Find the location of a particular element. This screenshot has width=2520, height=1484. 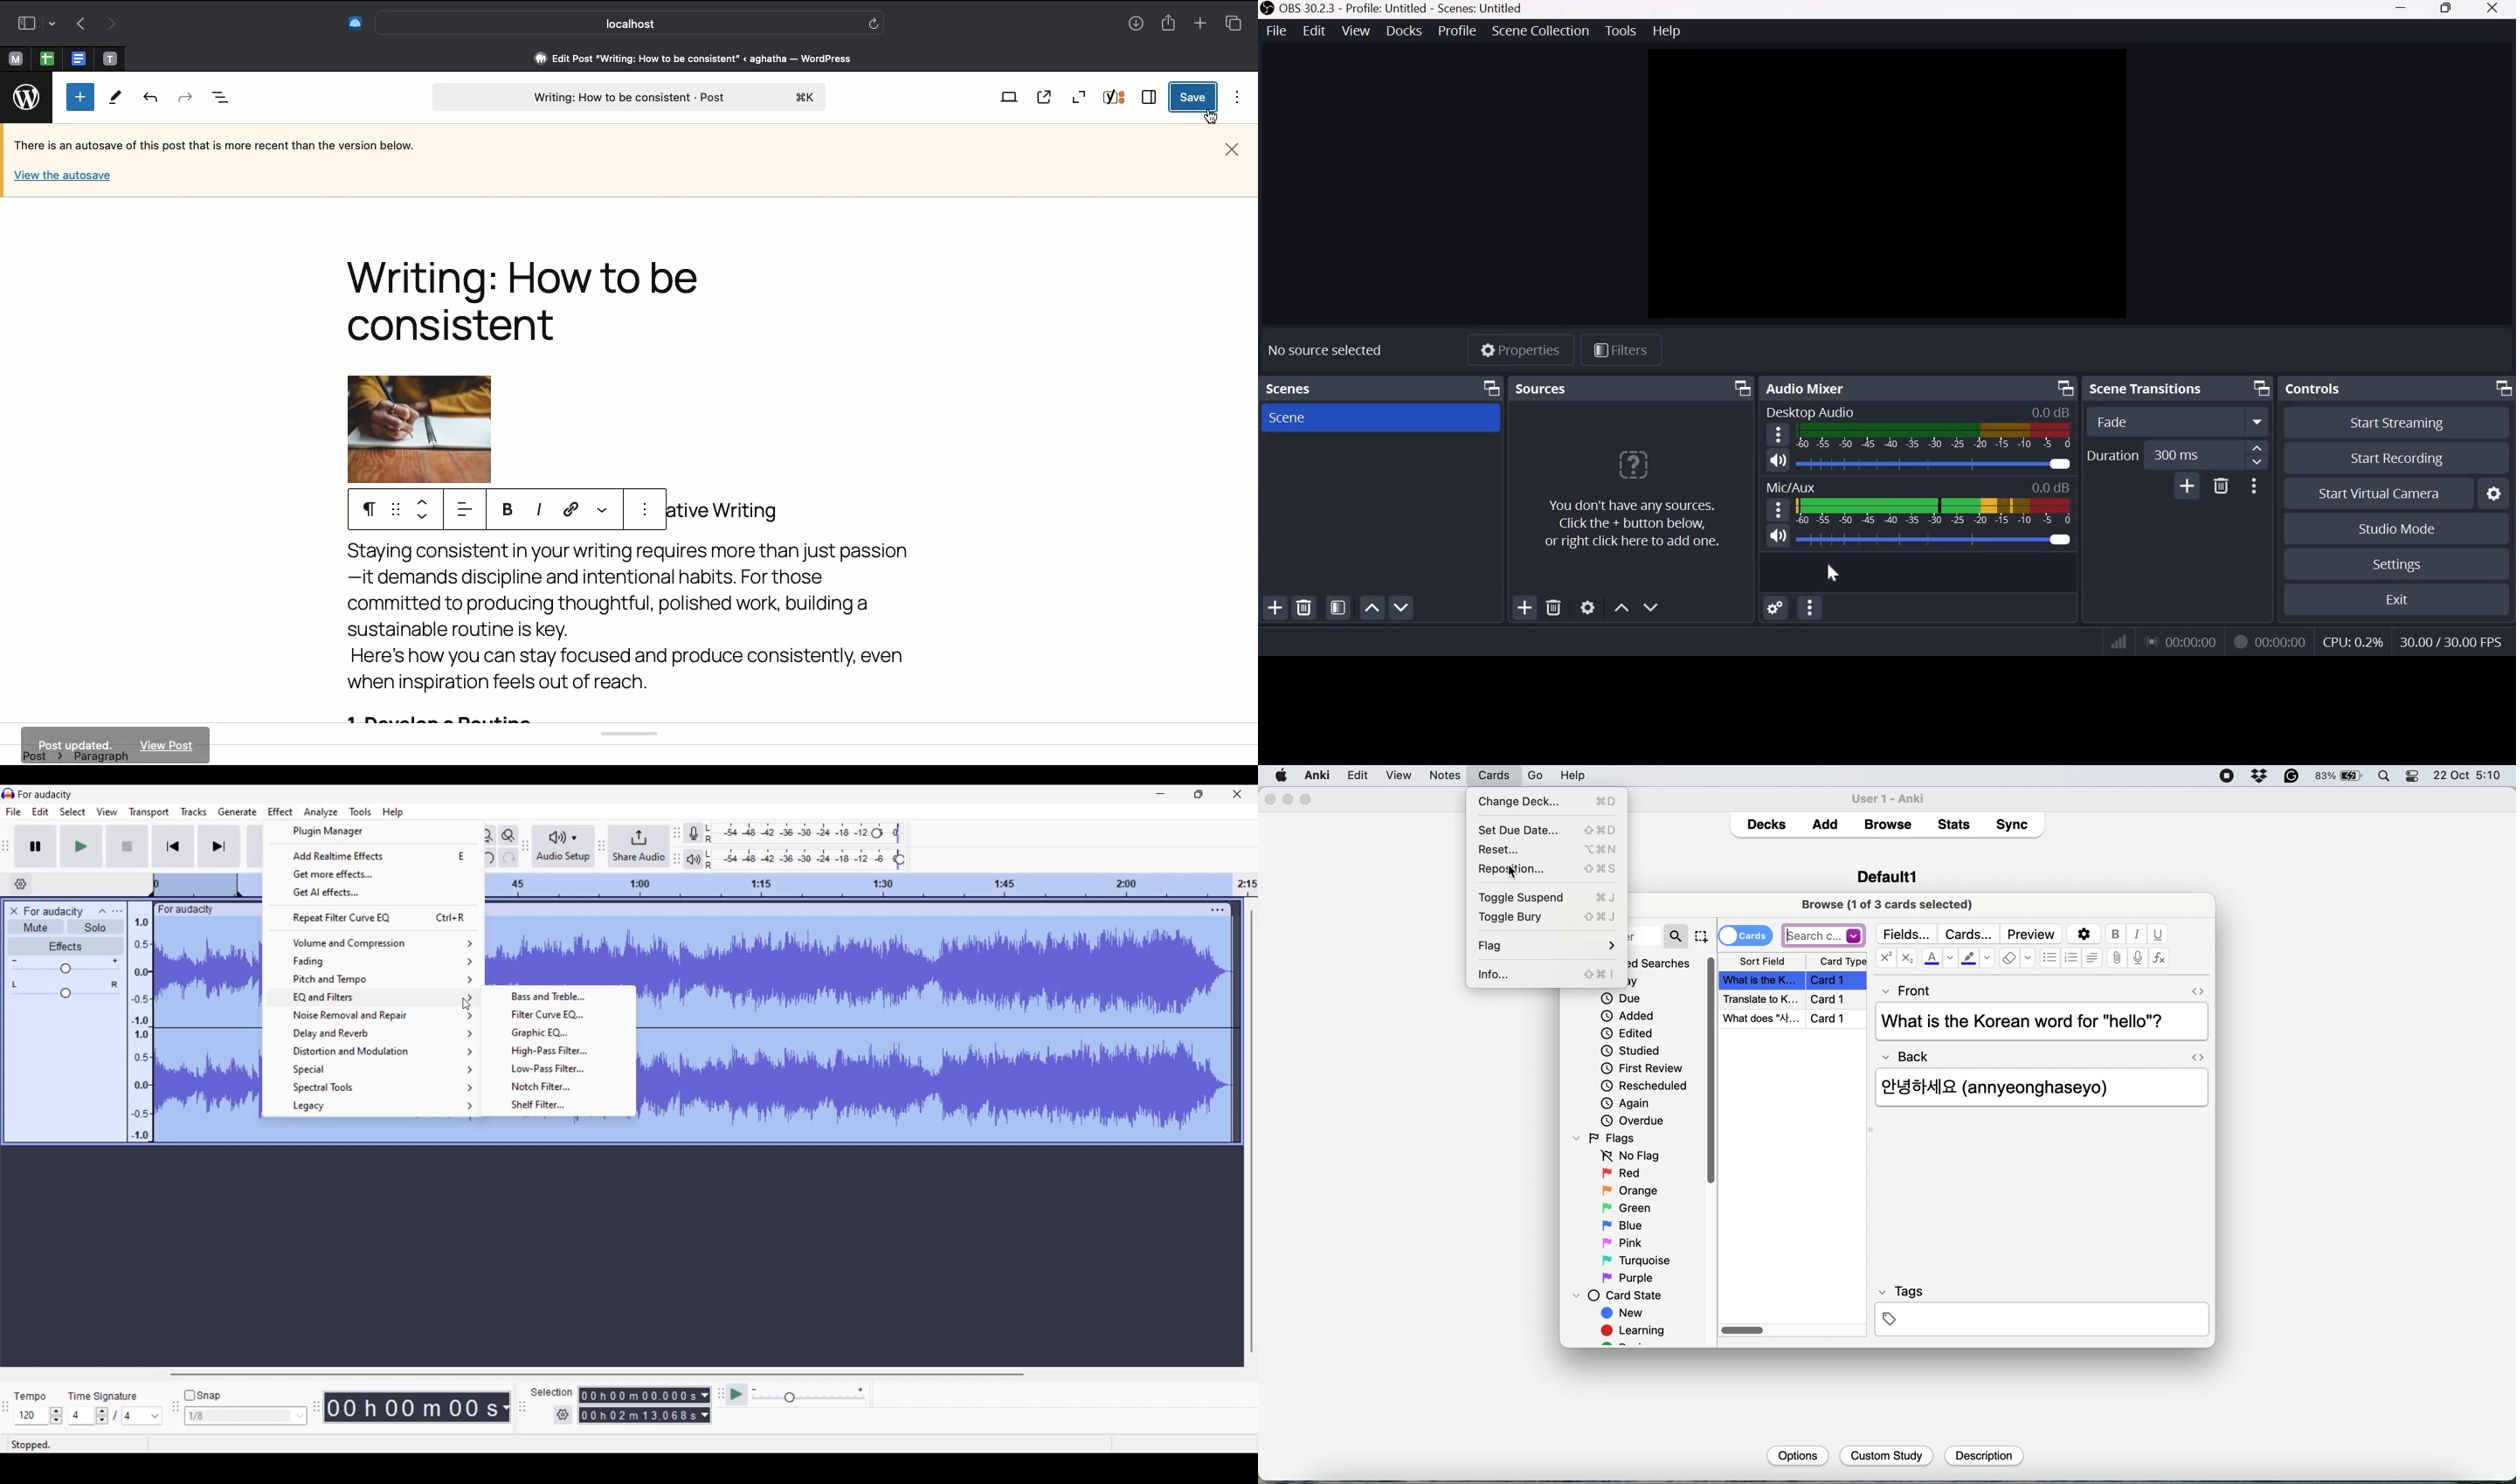

Address is located at coordinates (681, 59).